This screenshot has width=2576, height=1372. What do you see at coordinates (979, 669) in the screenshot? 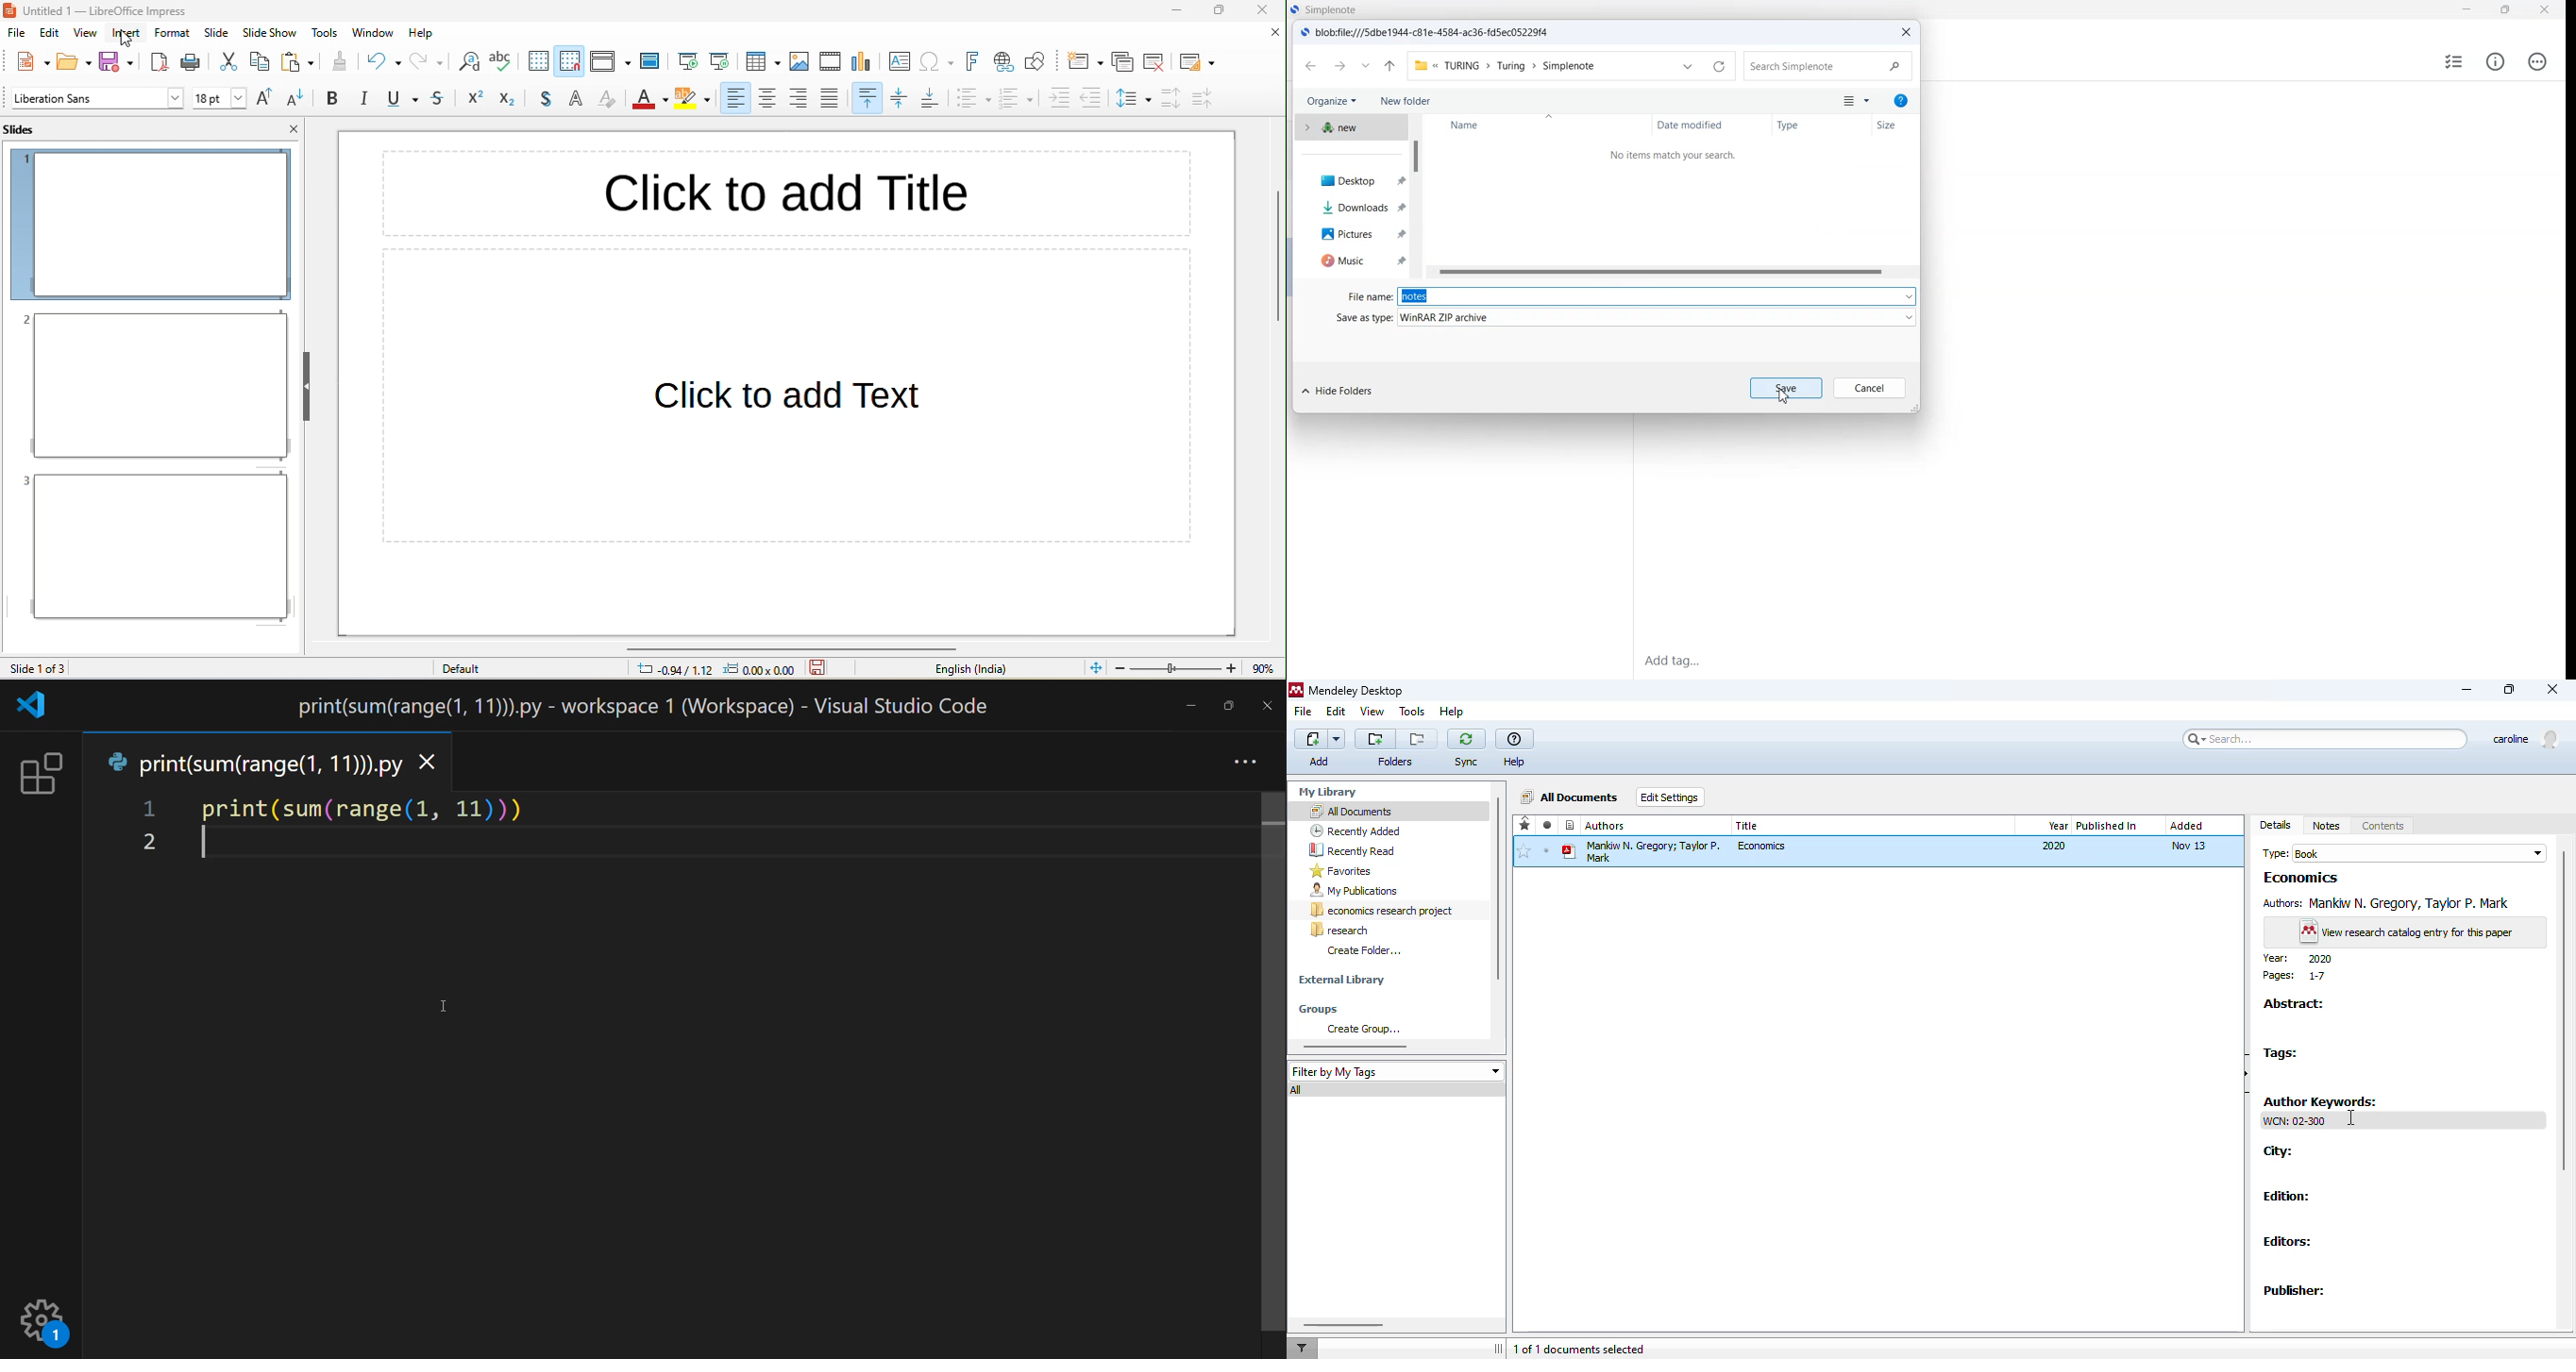
I see `text language` at bounding box center [979, 669].